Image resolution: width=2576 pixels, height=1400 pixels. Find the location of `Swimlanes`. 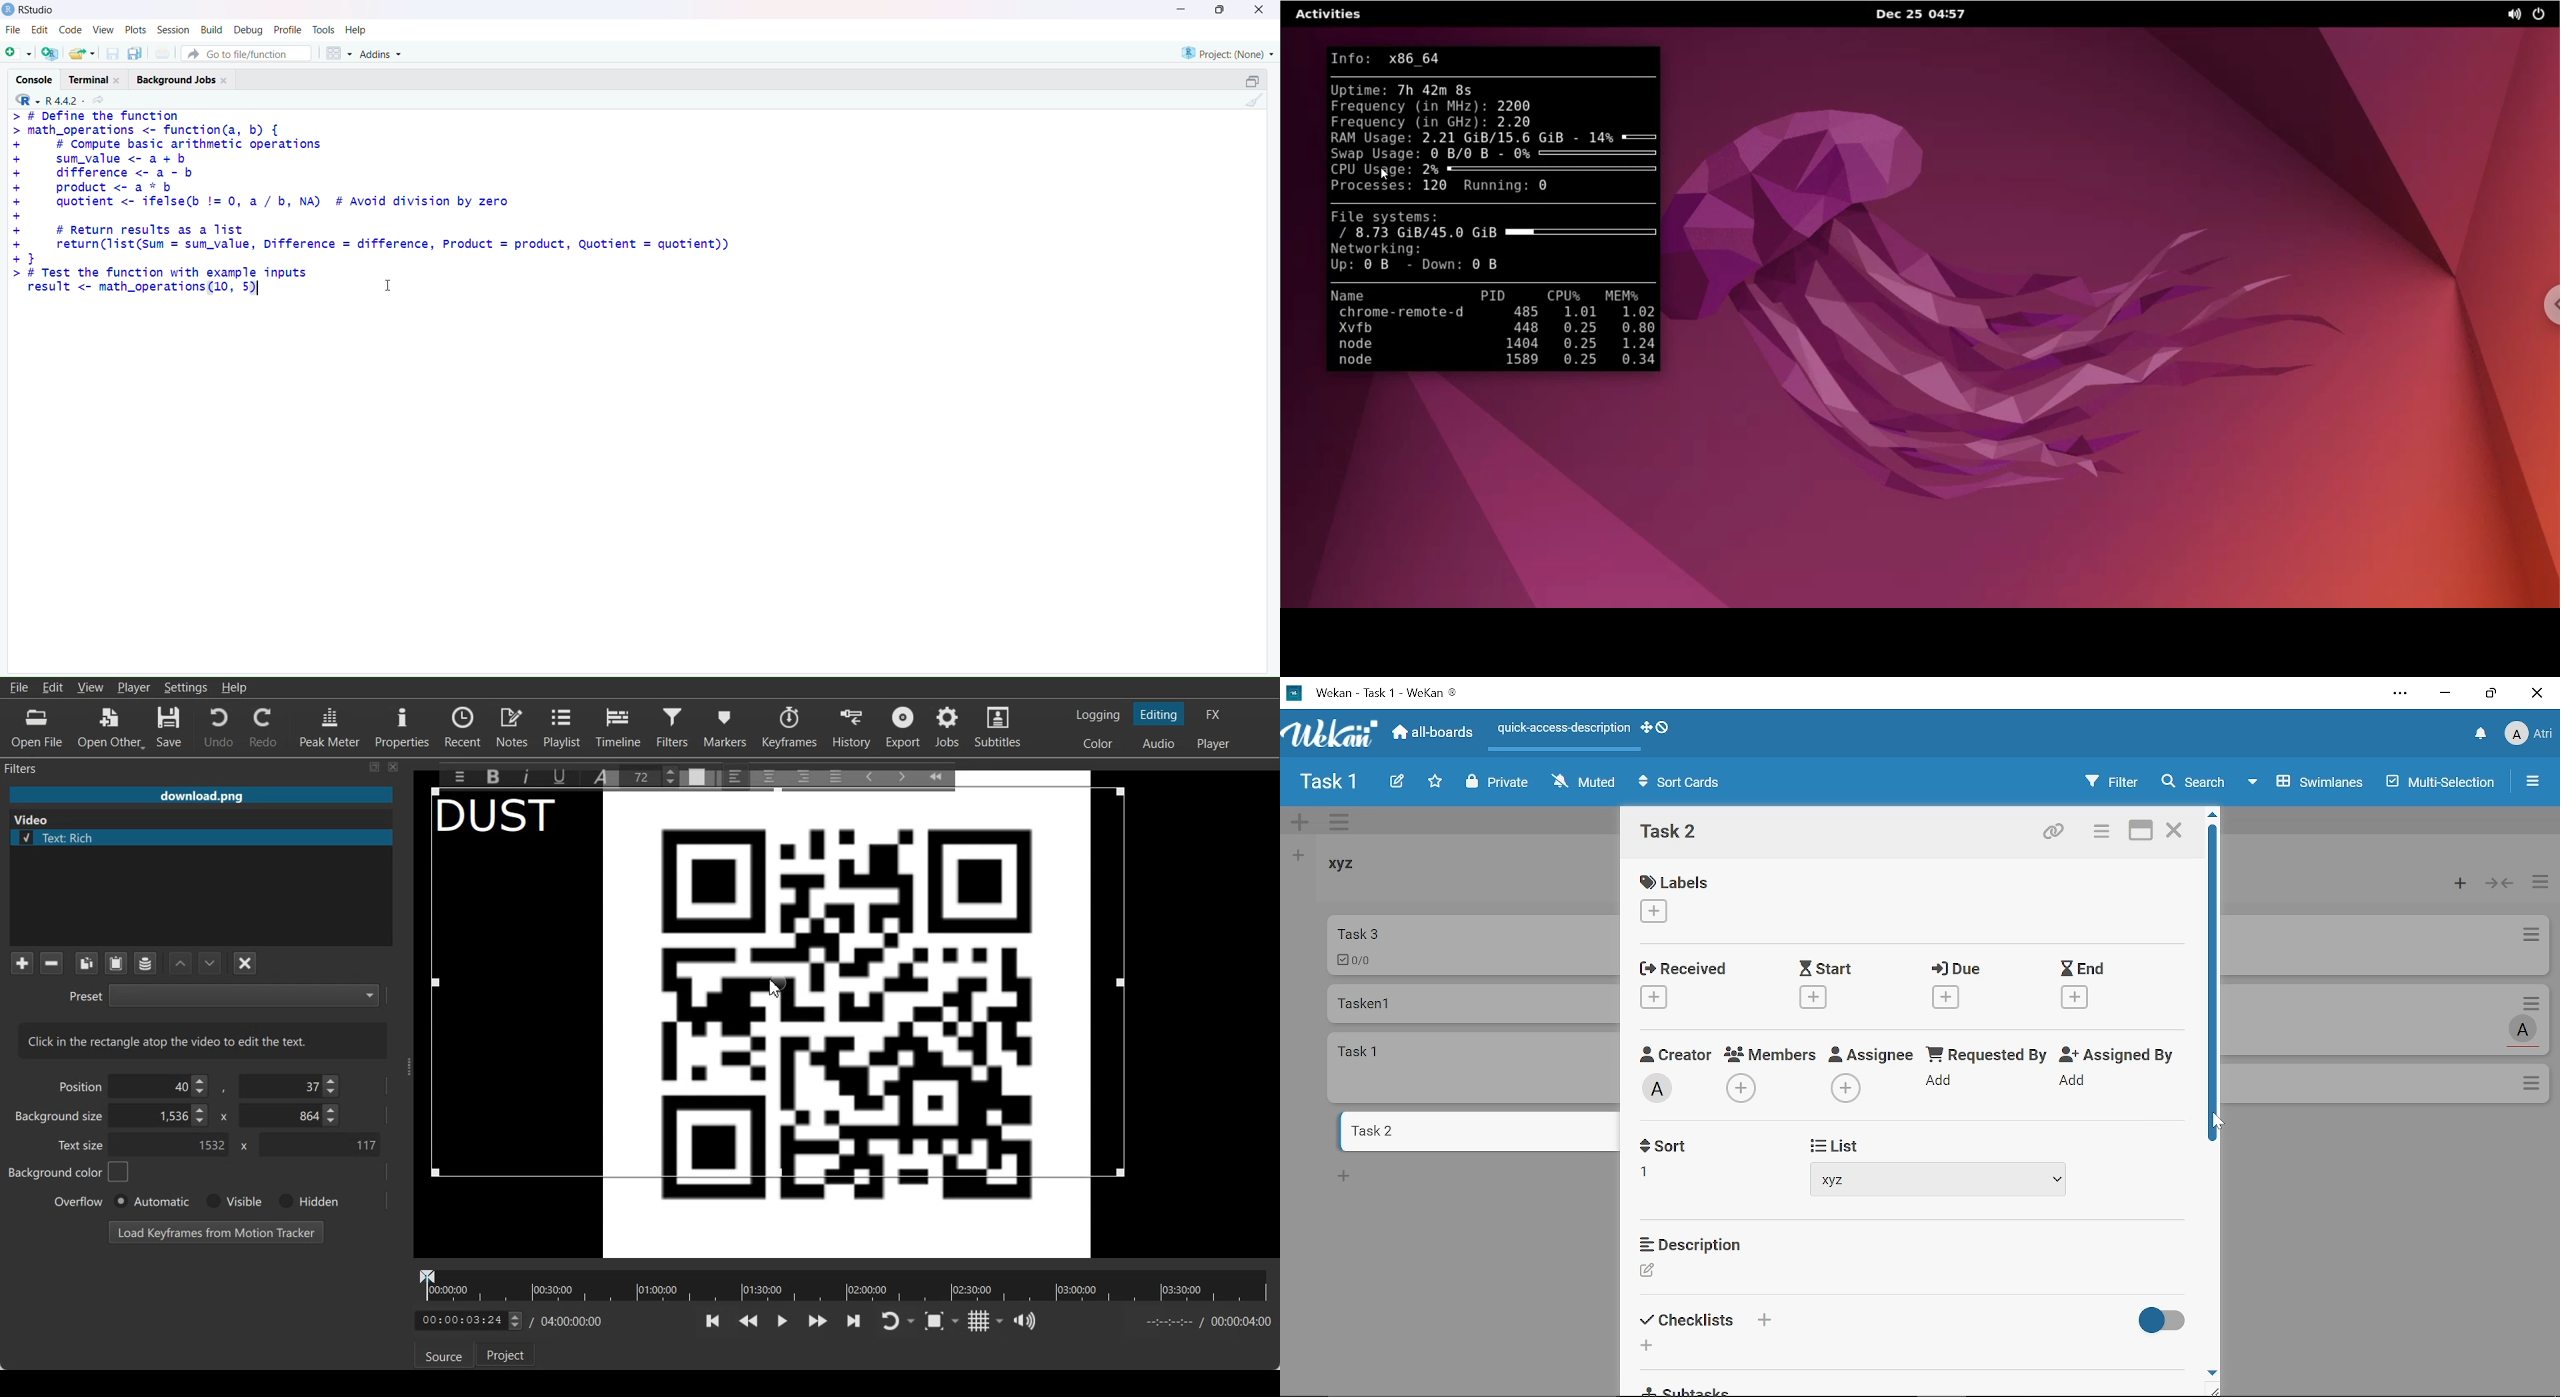

Swimlanes is located at coordinates (2308, 780).